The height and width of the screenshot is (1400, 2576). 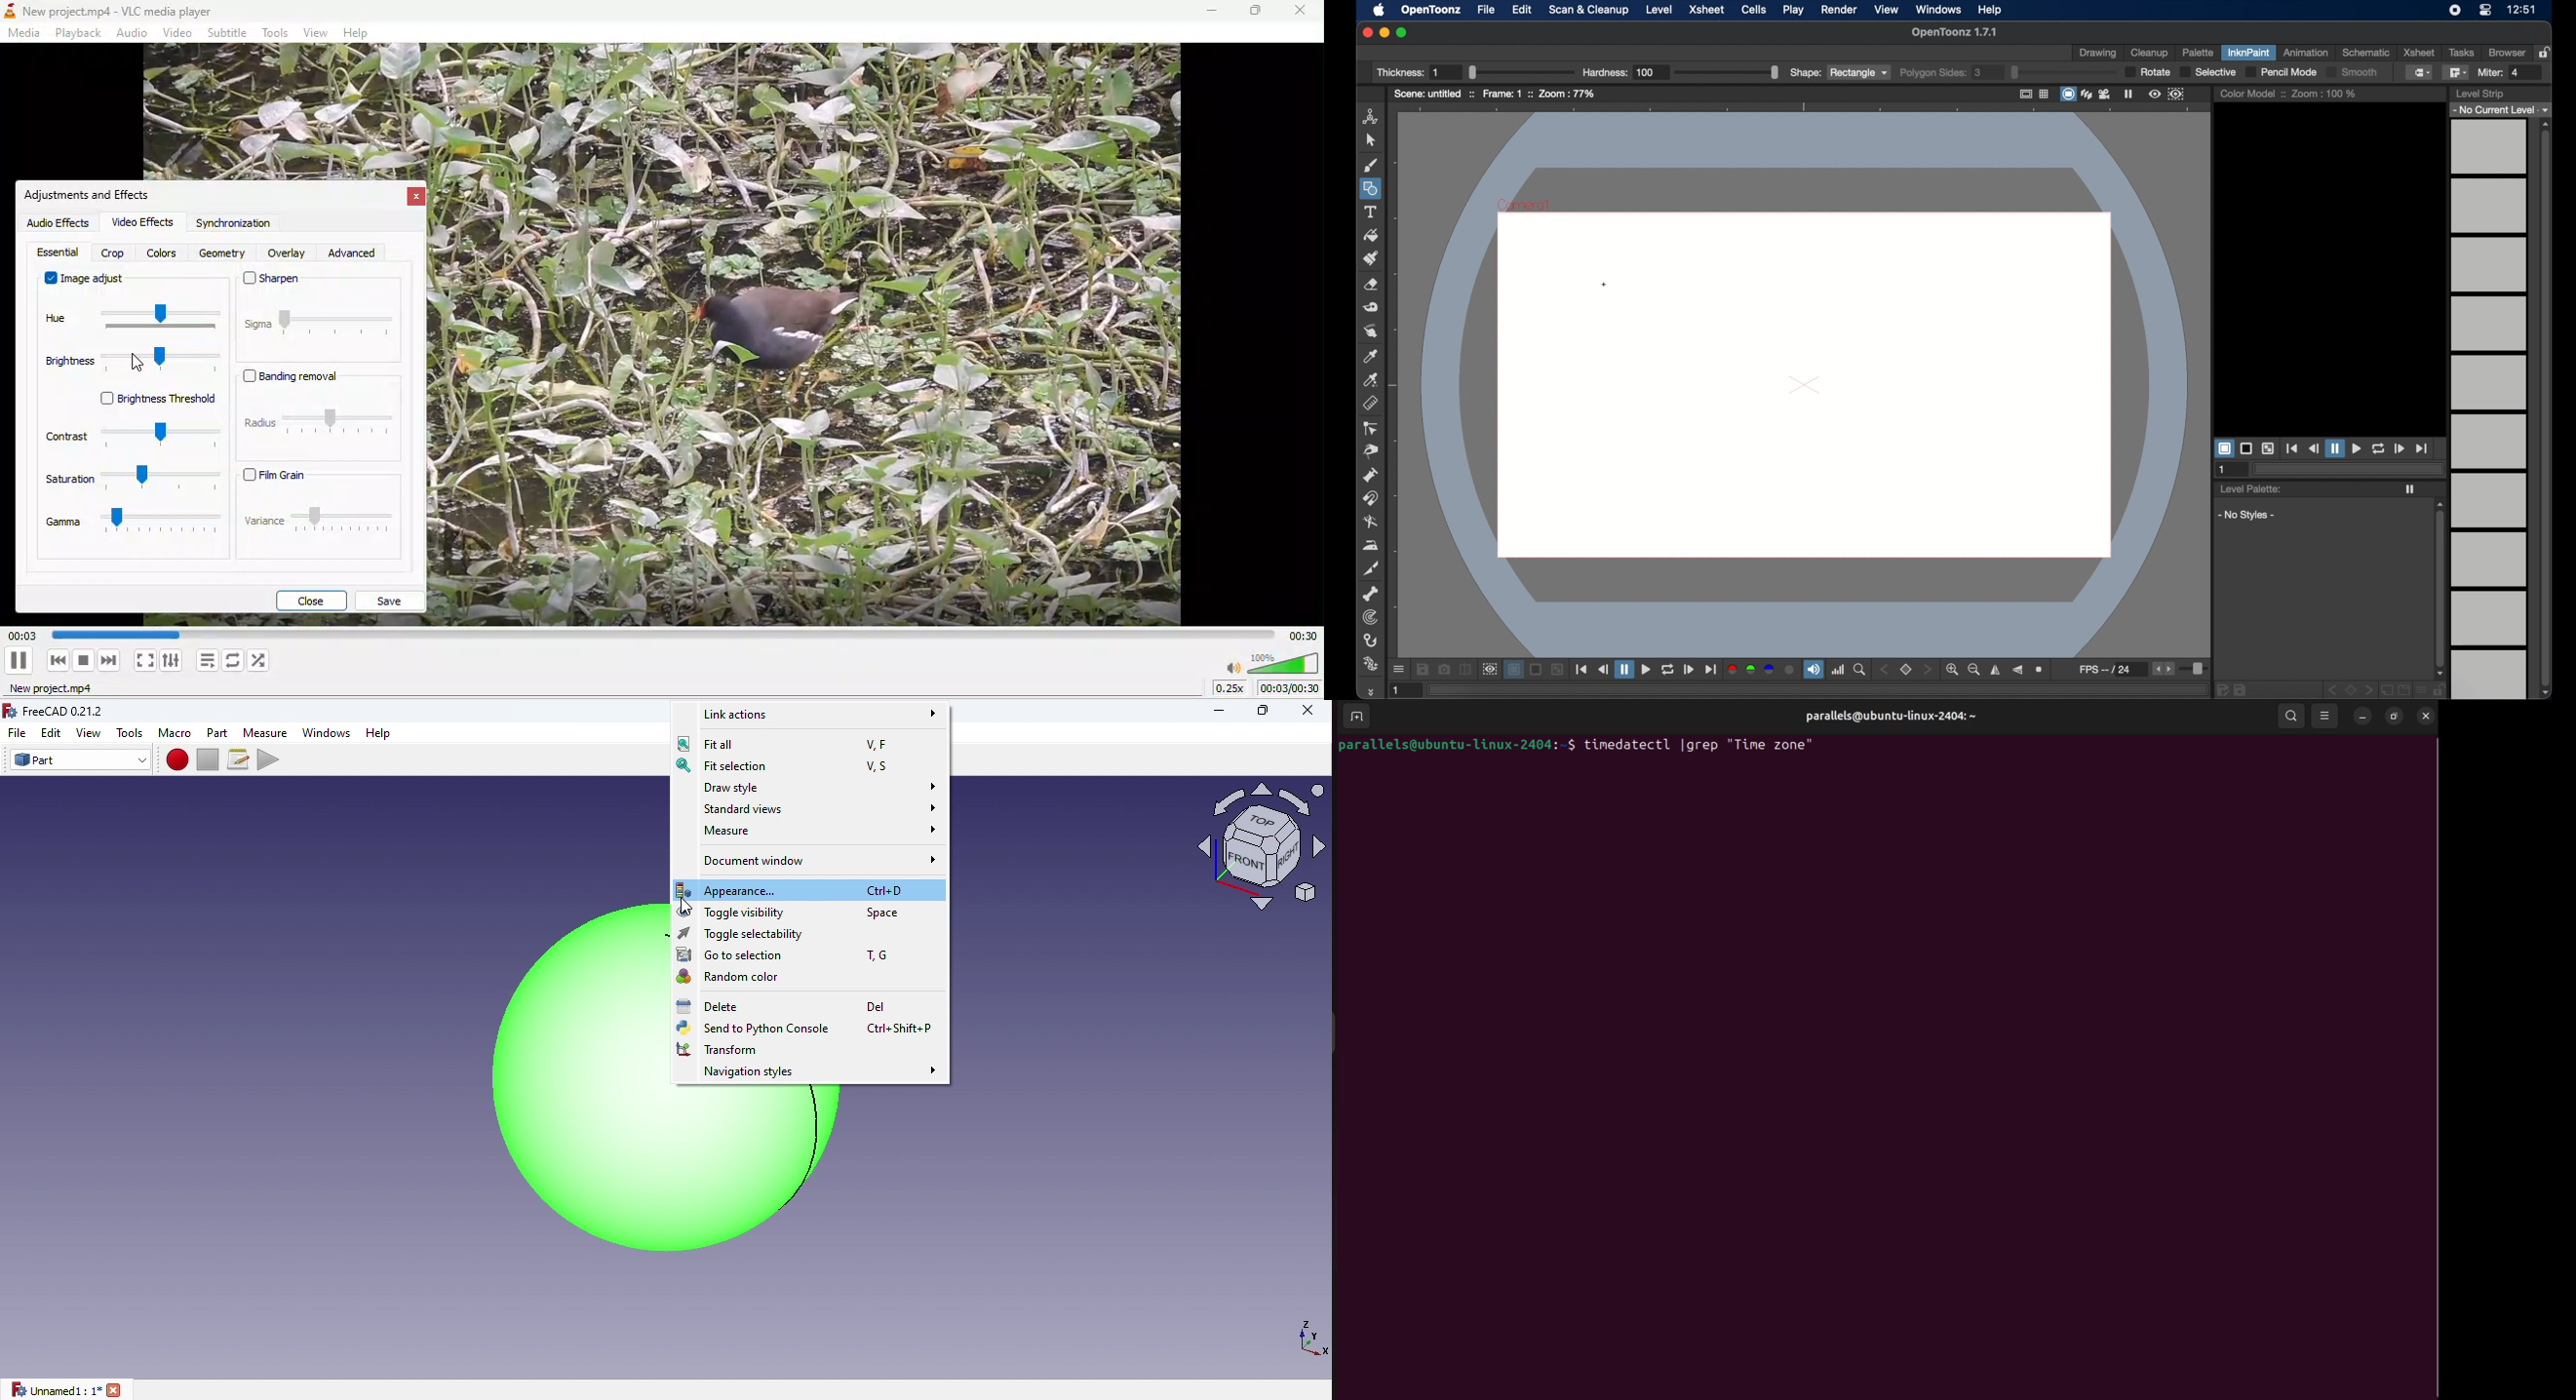 I want to click on tasks, so click(x=2461, y=53).